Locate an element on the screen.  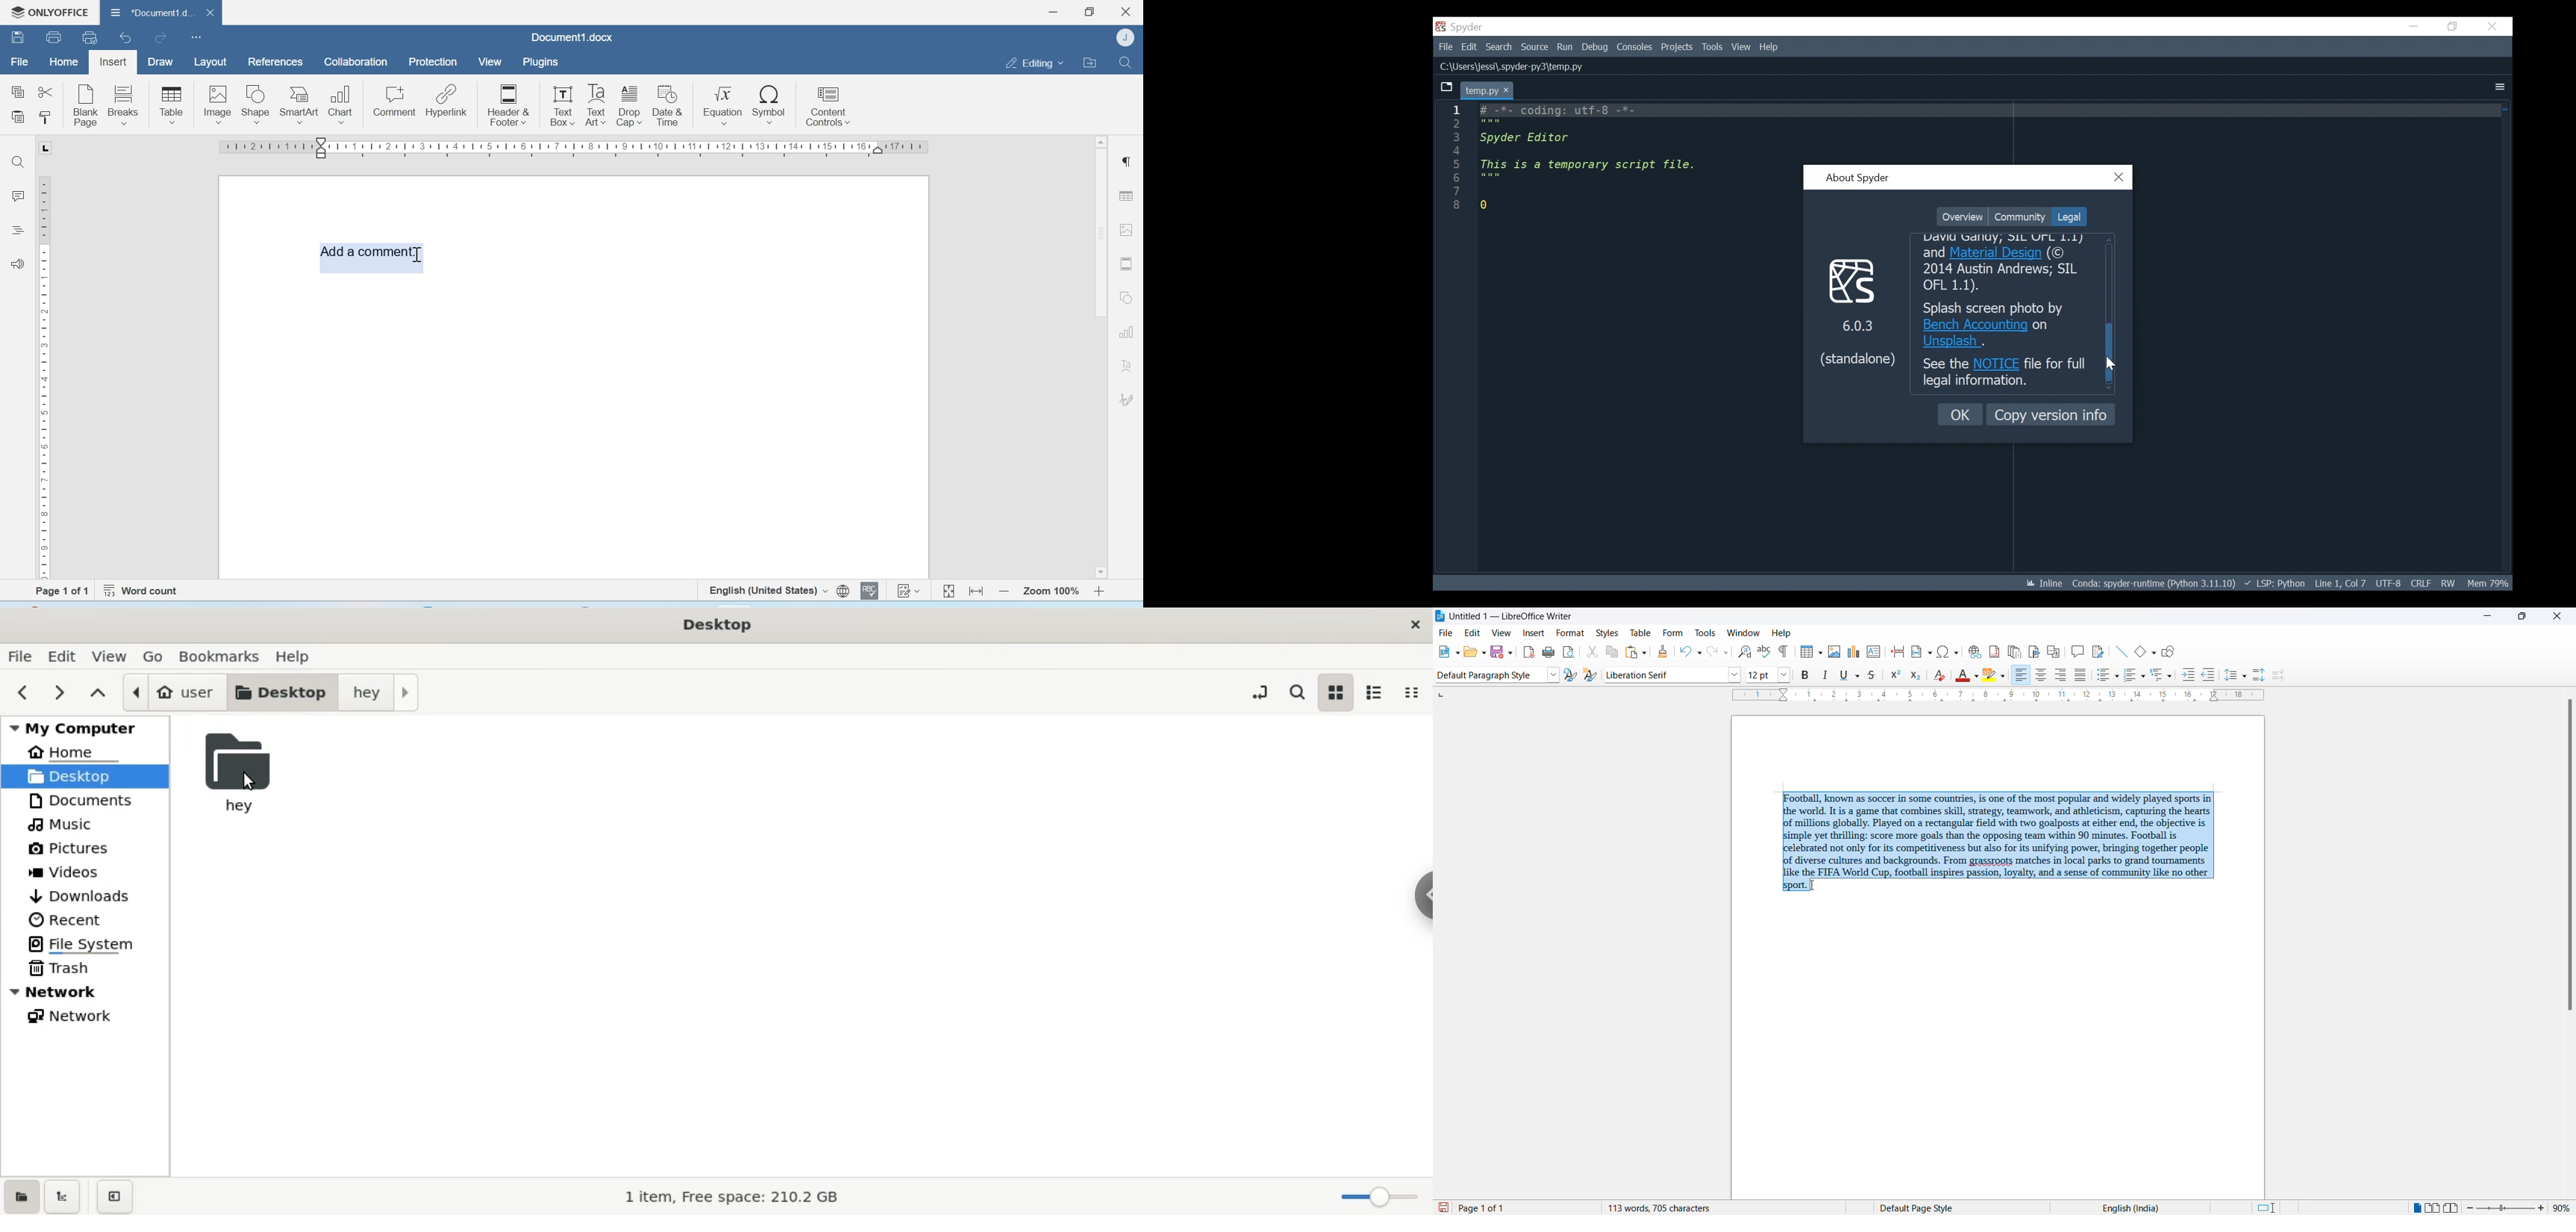
insert bookmark is located at coordinates (2035, 652).